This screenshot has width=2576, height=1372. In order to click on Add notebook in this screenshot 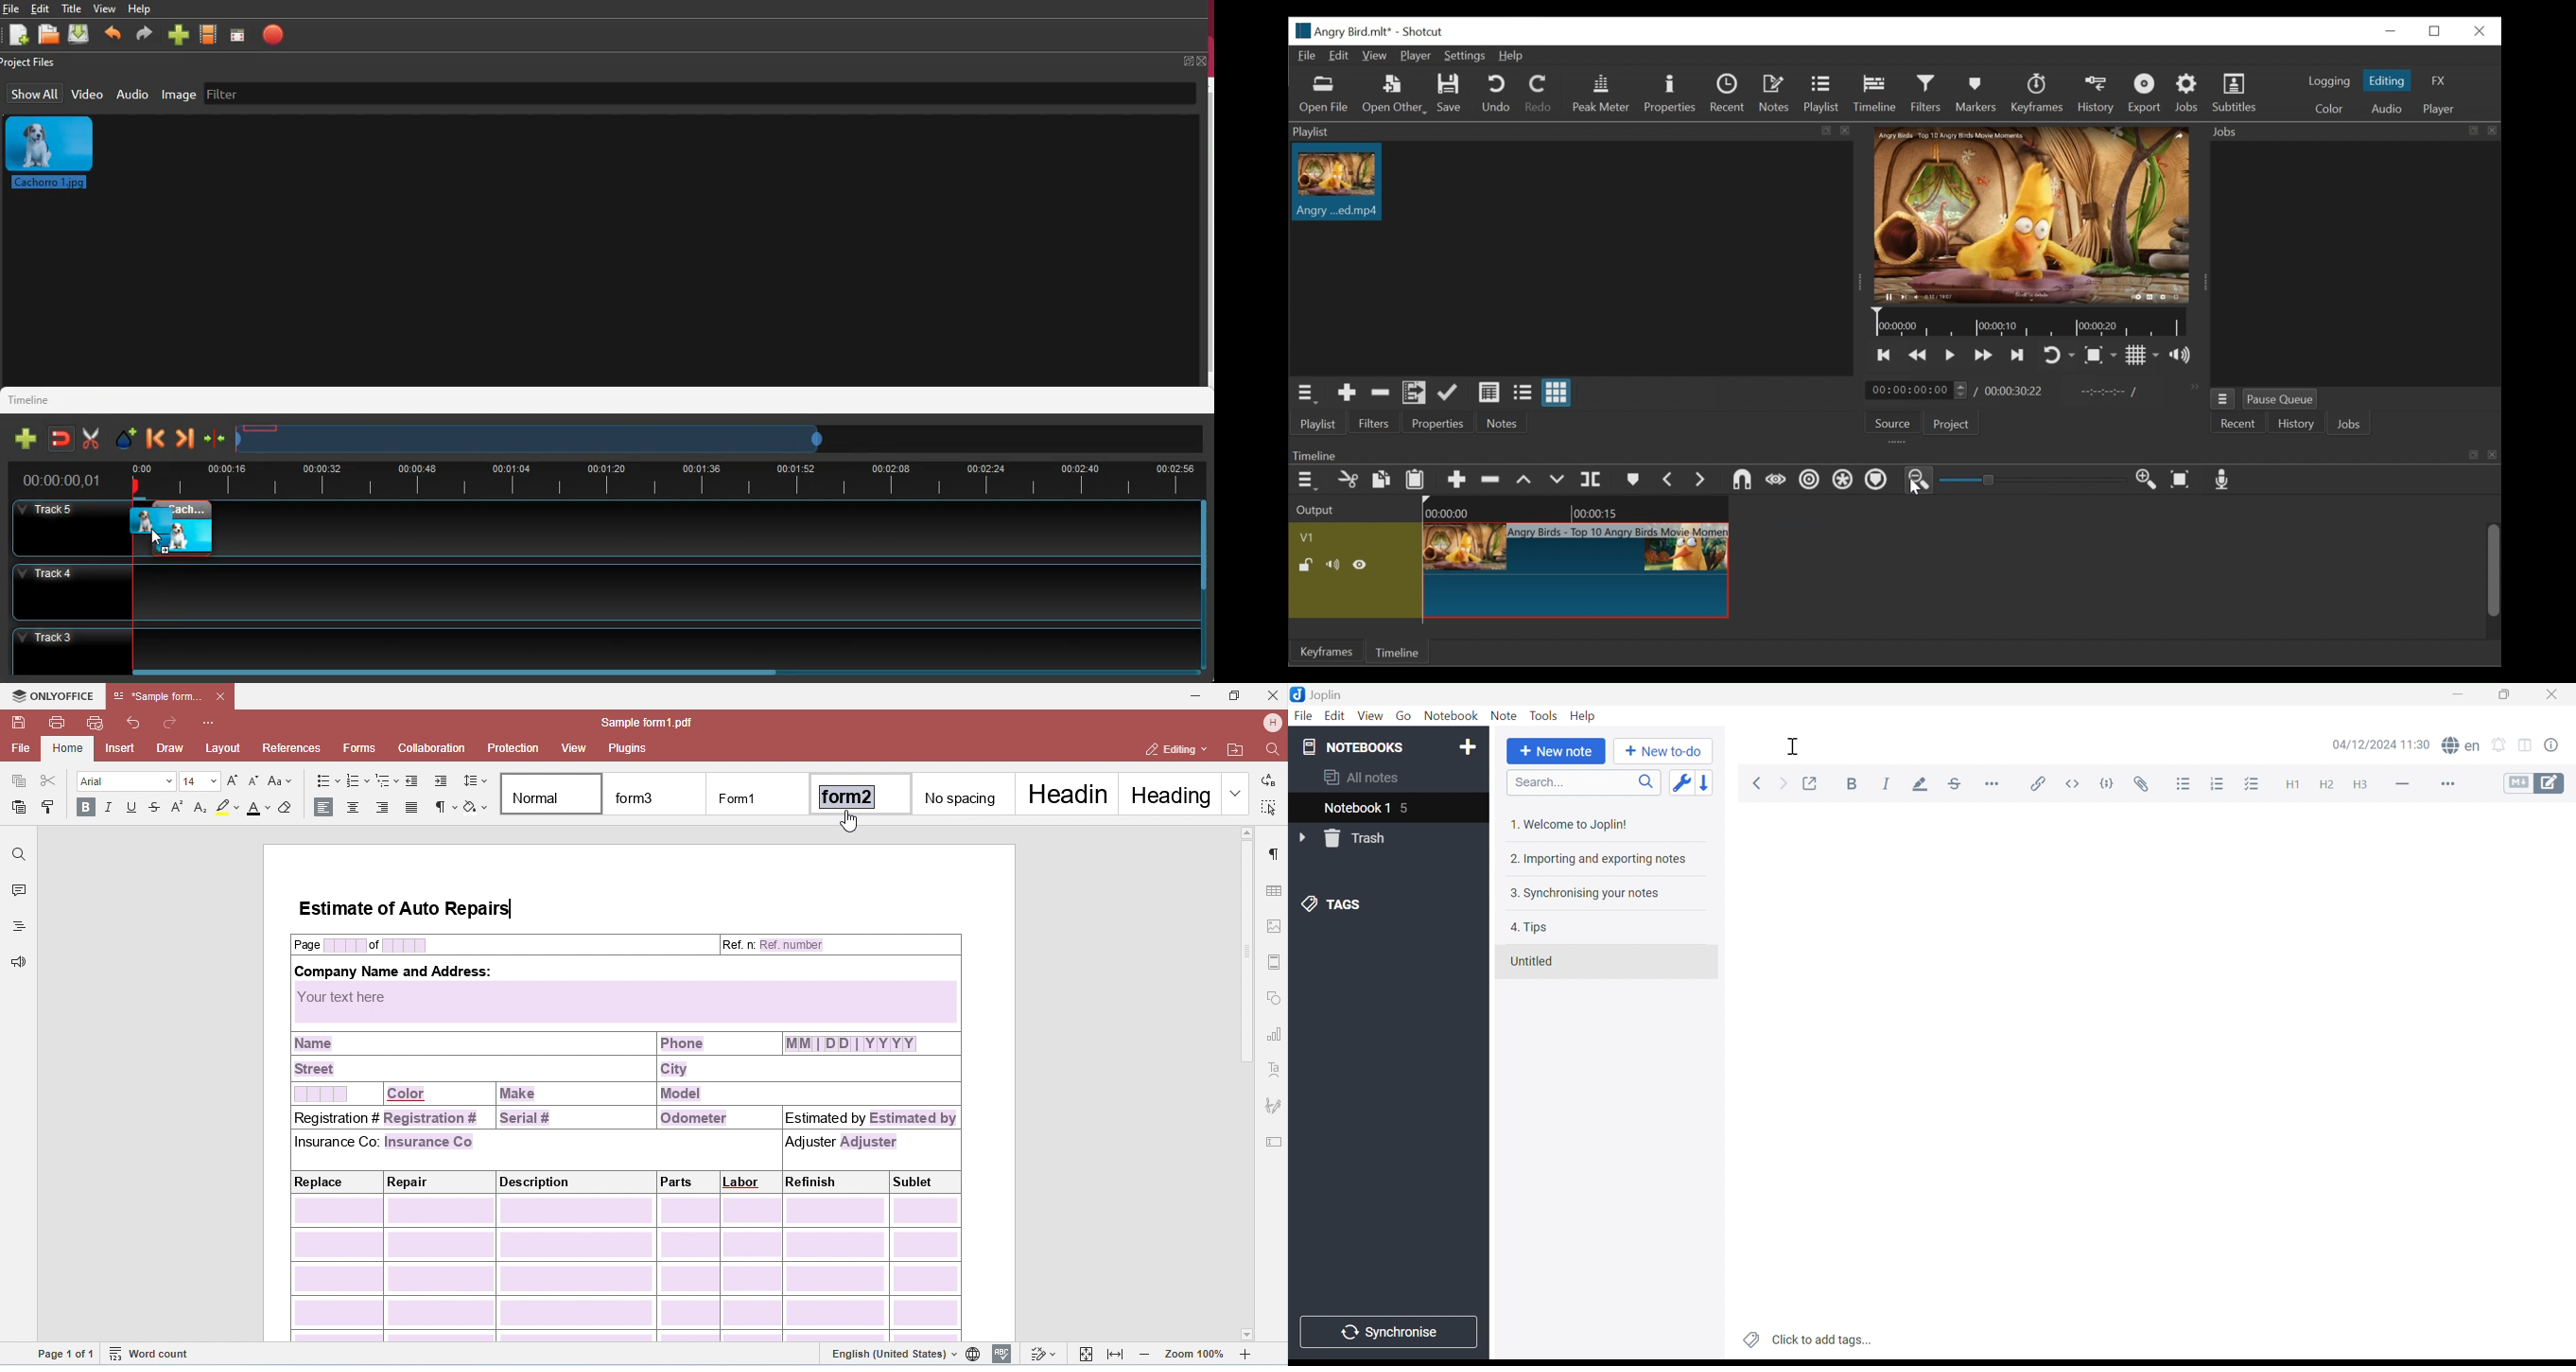, I will do `click(1467, 747)`.